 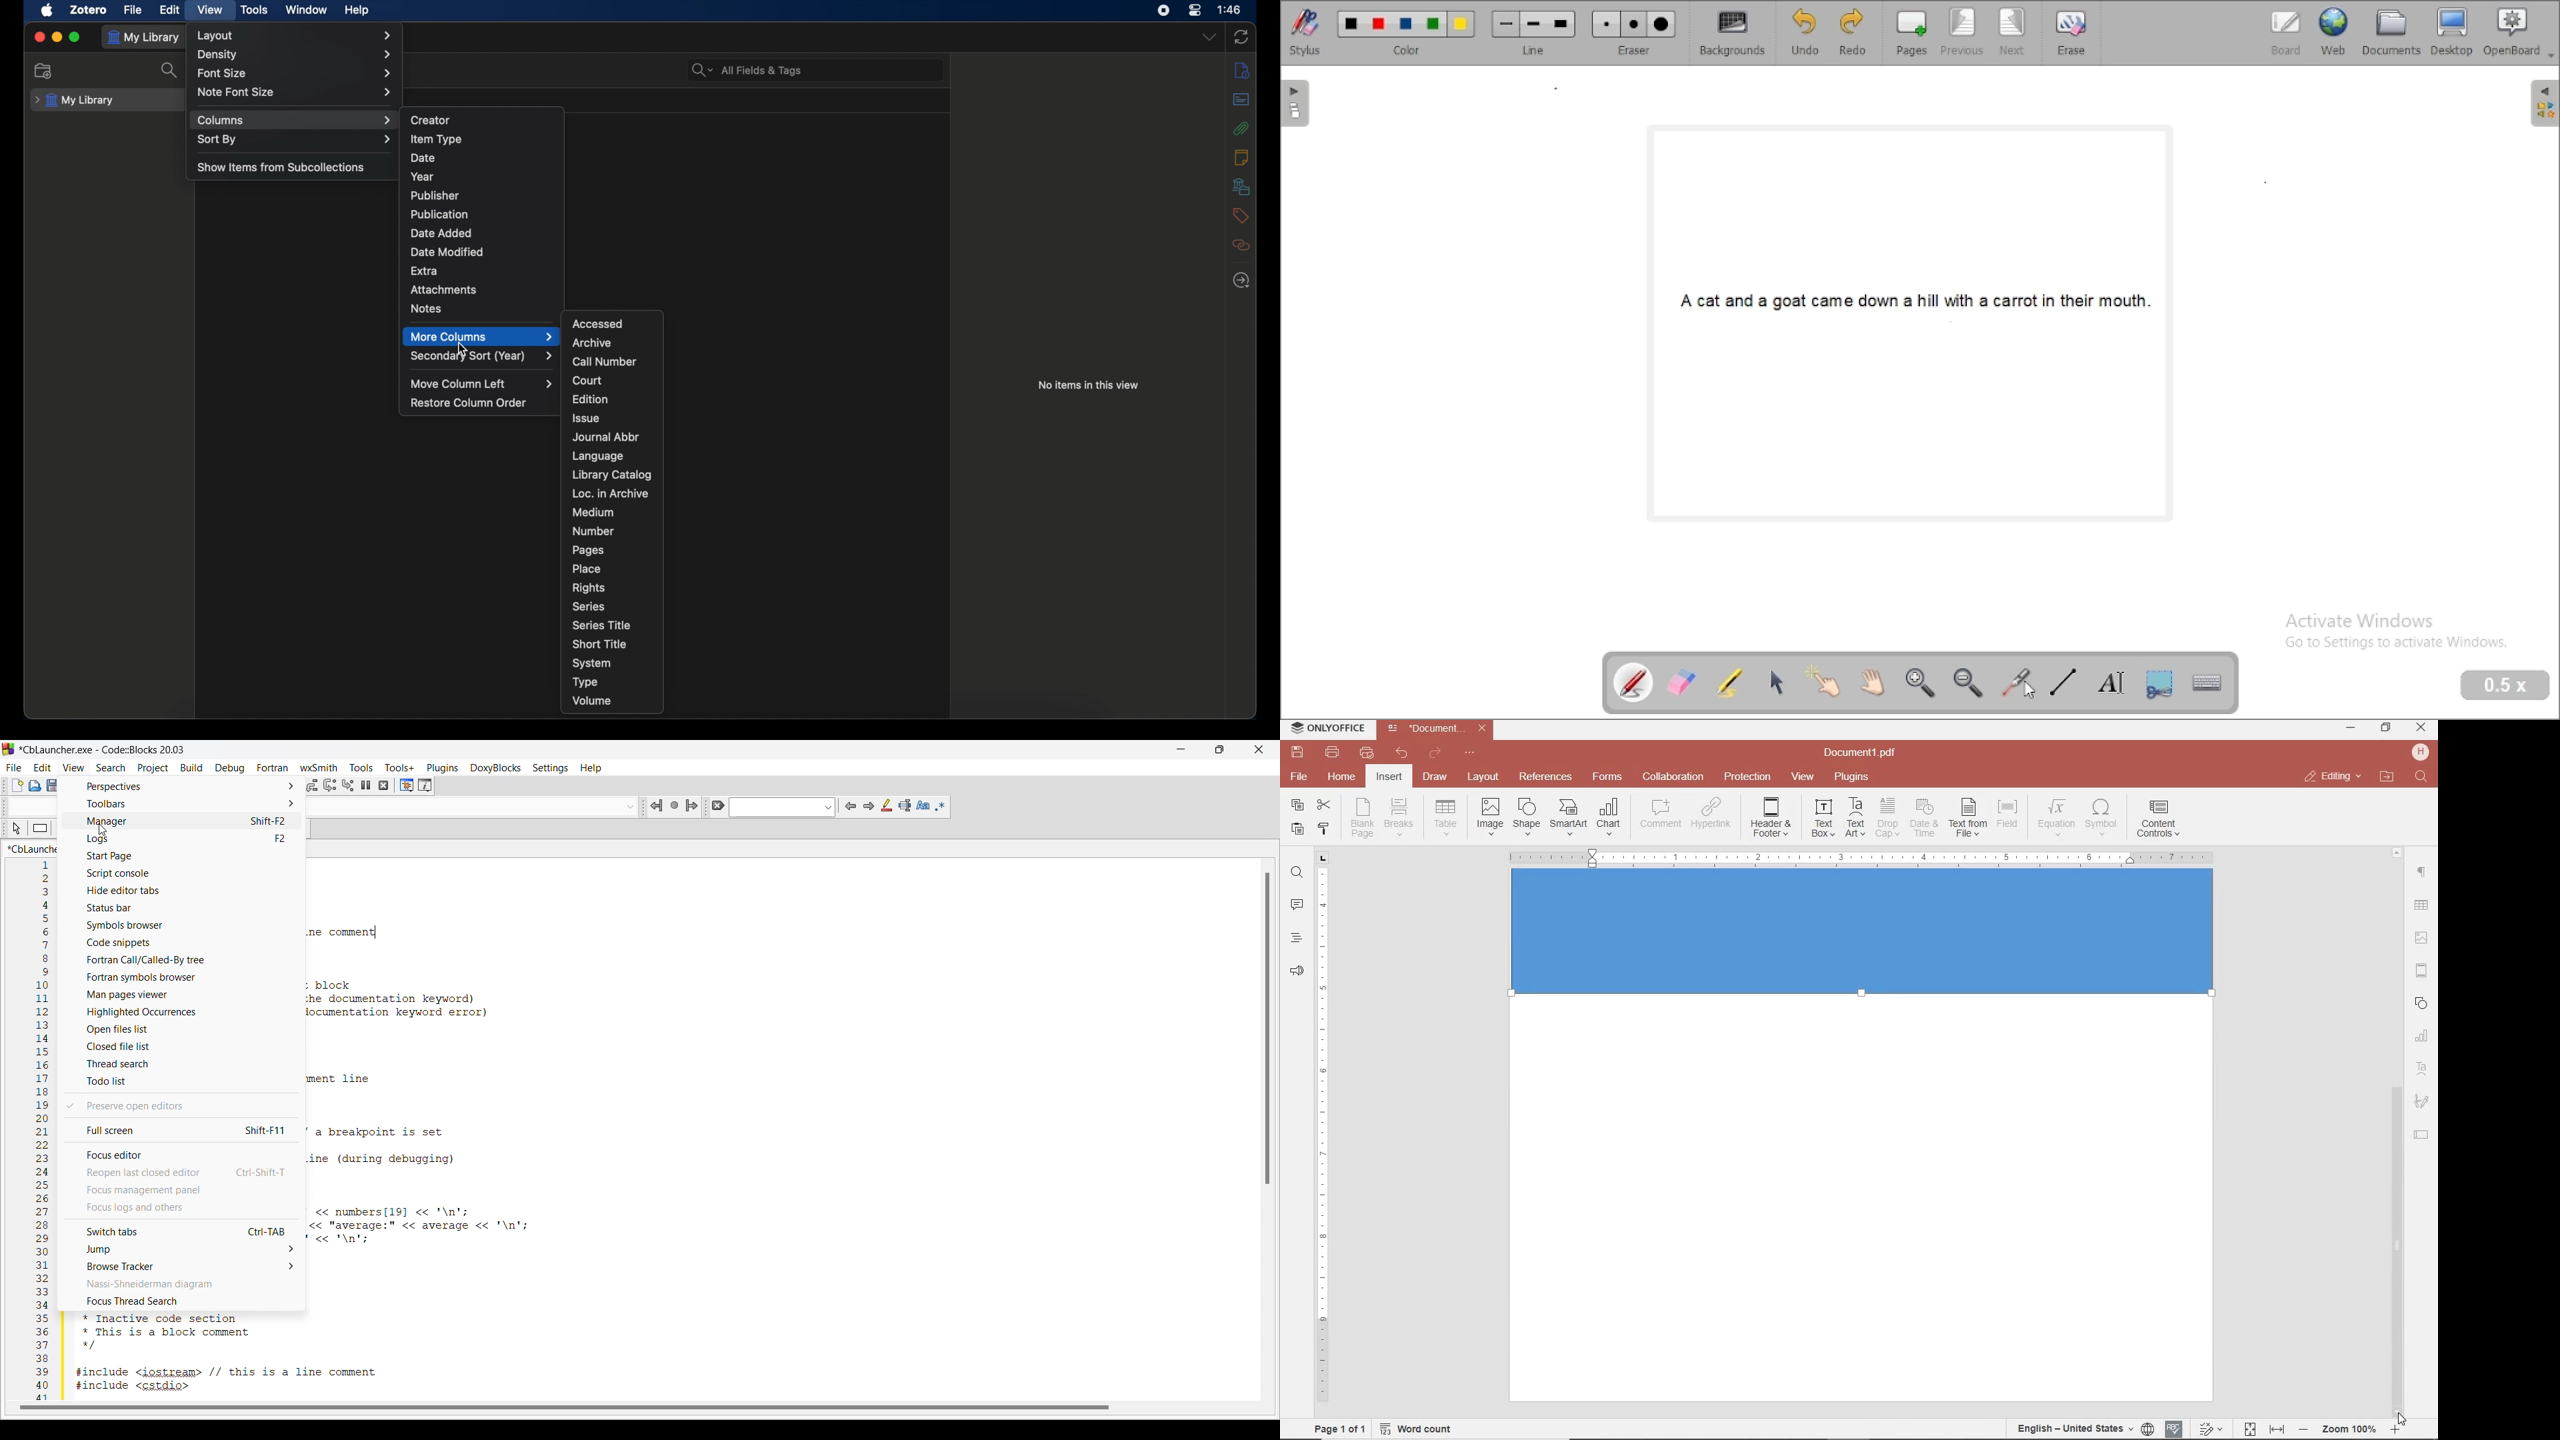 I want to click on publisher, so click(x=435, y=195).